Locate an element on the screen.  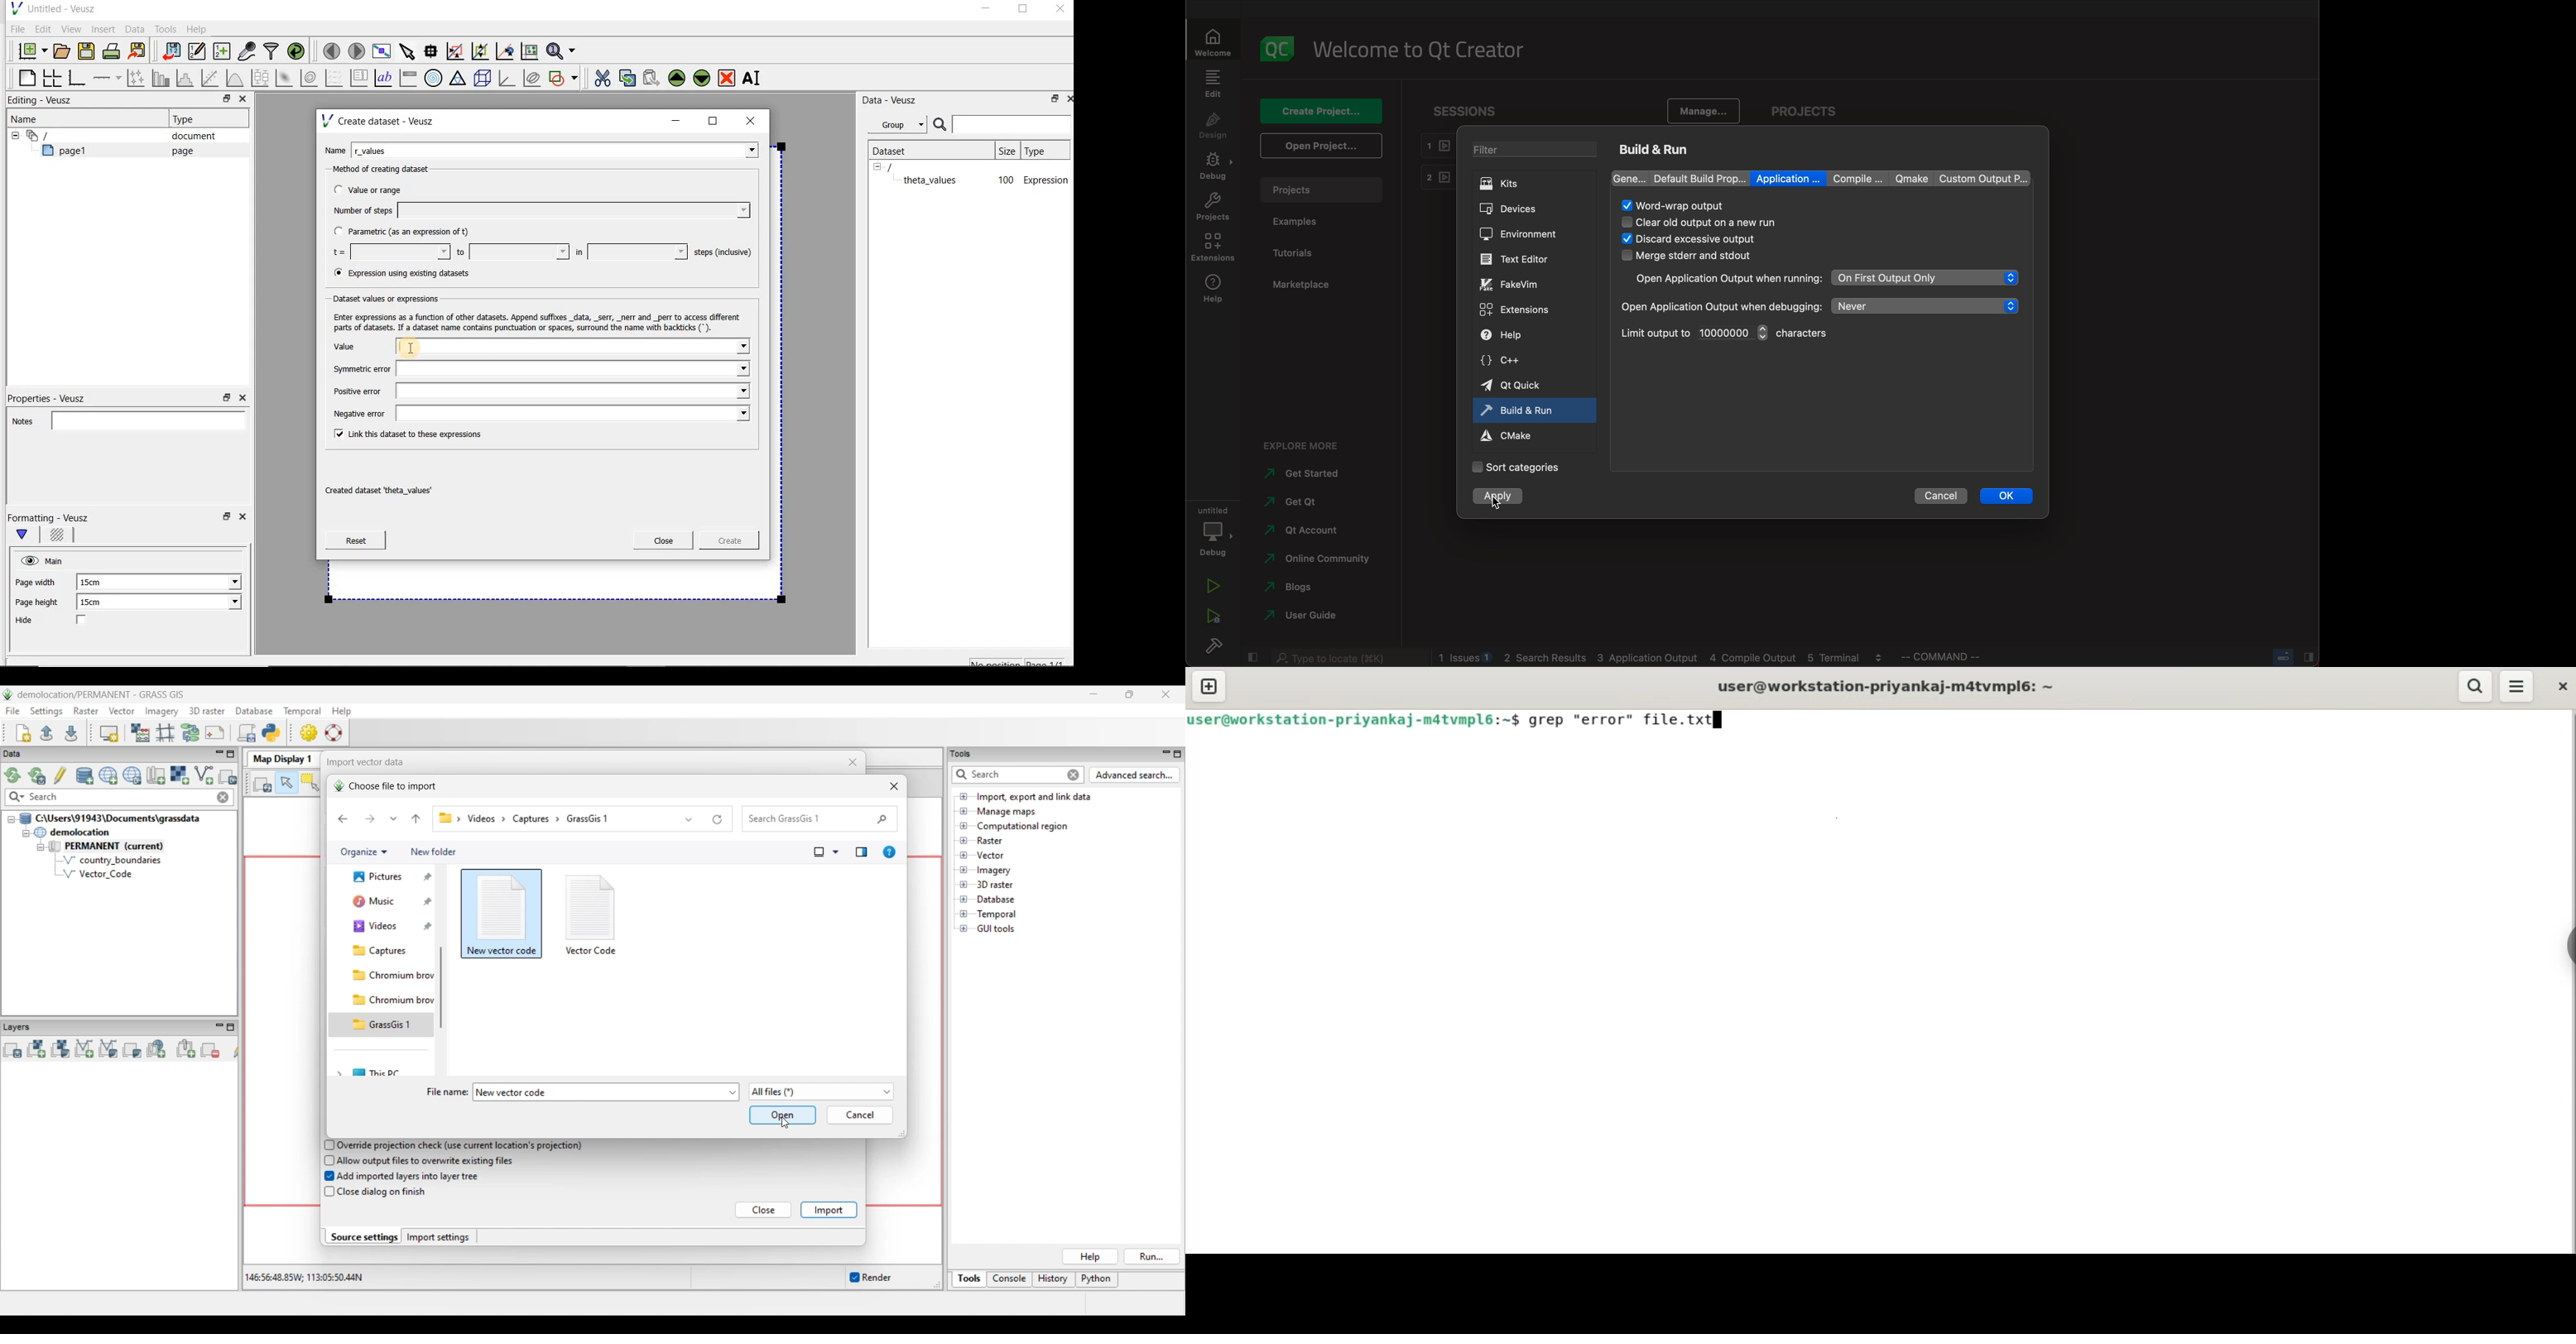
started is located at coordinates (1307, 474).